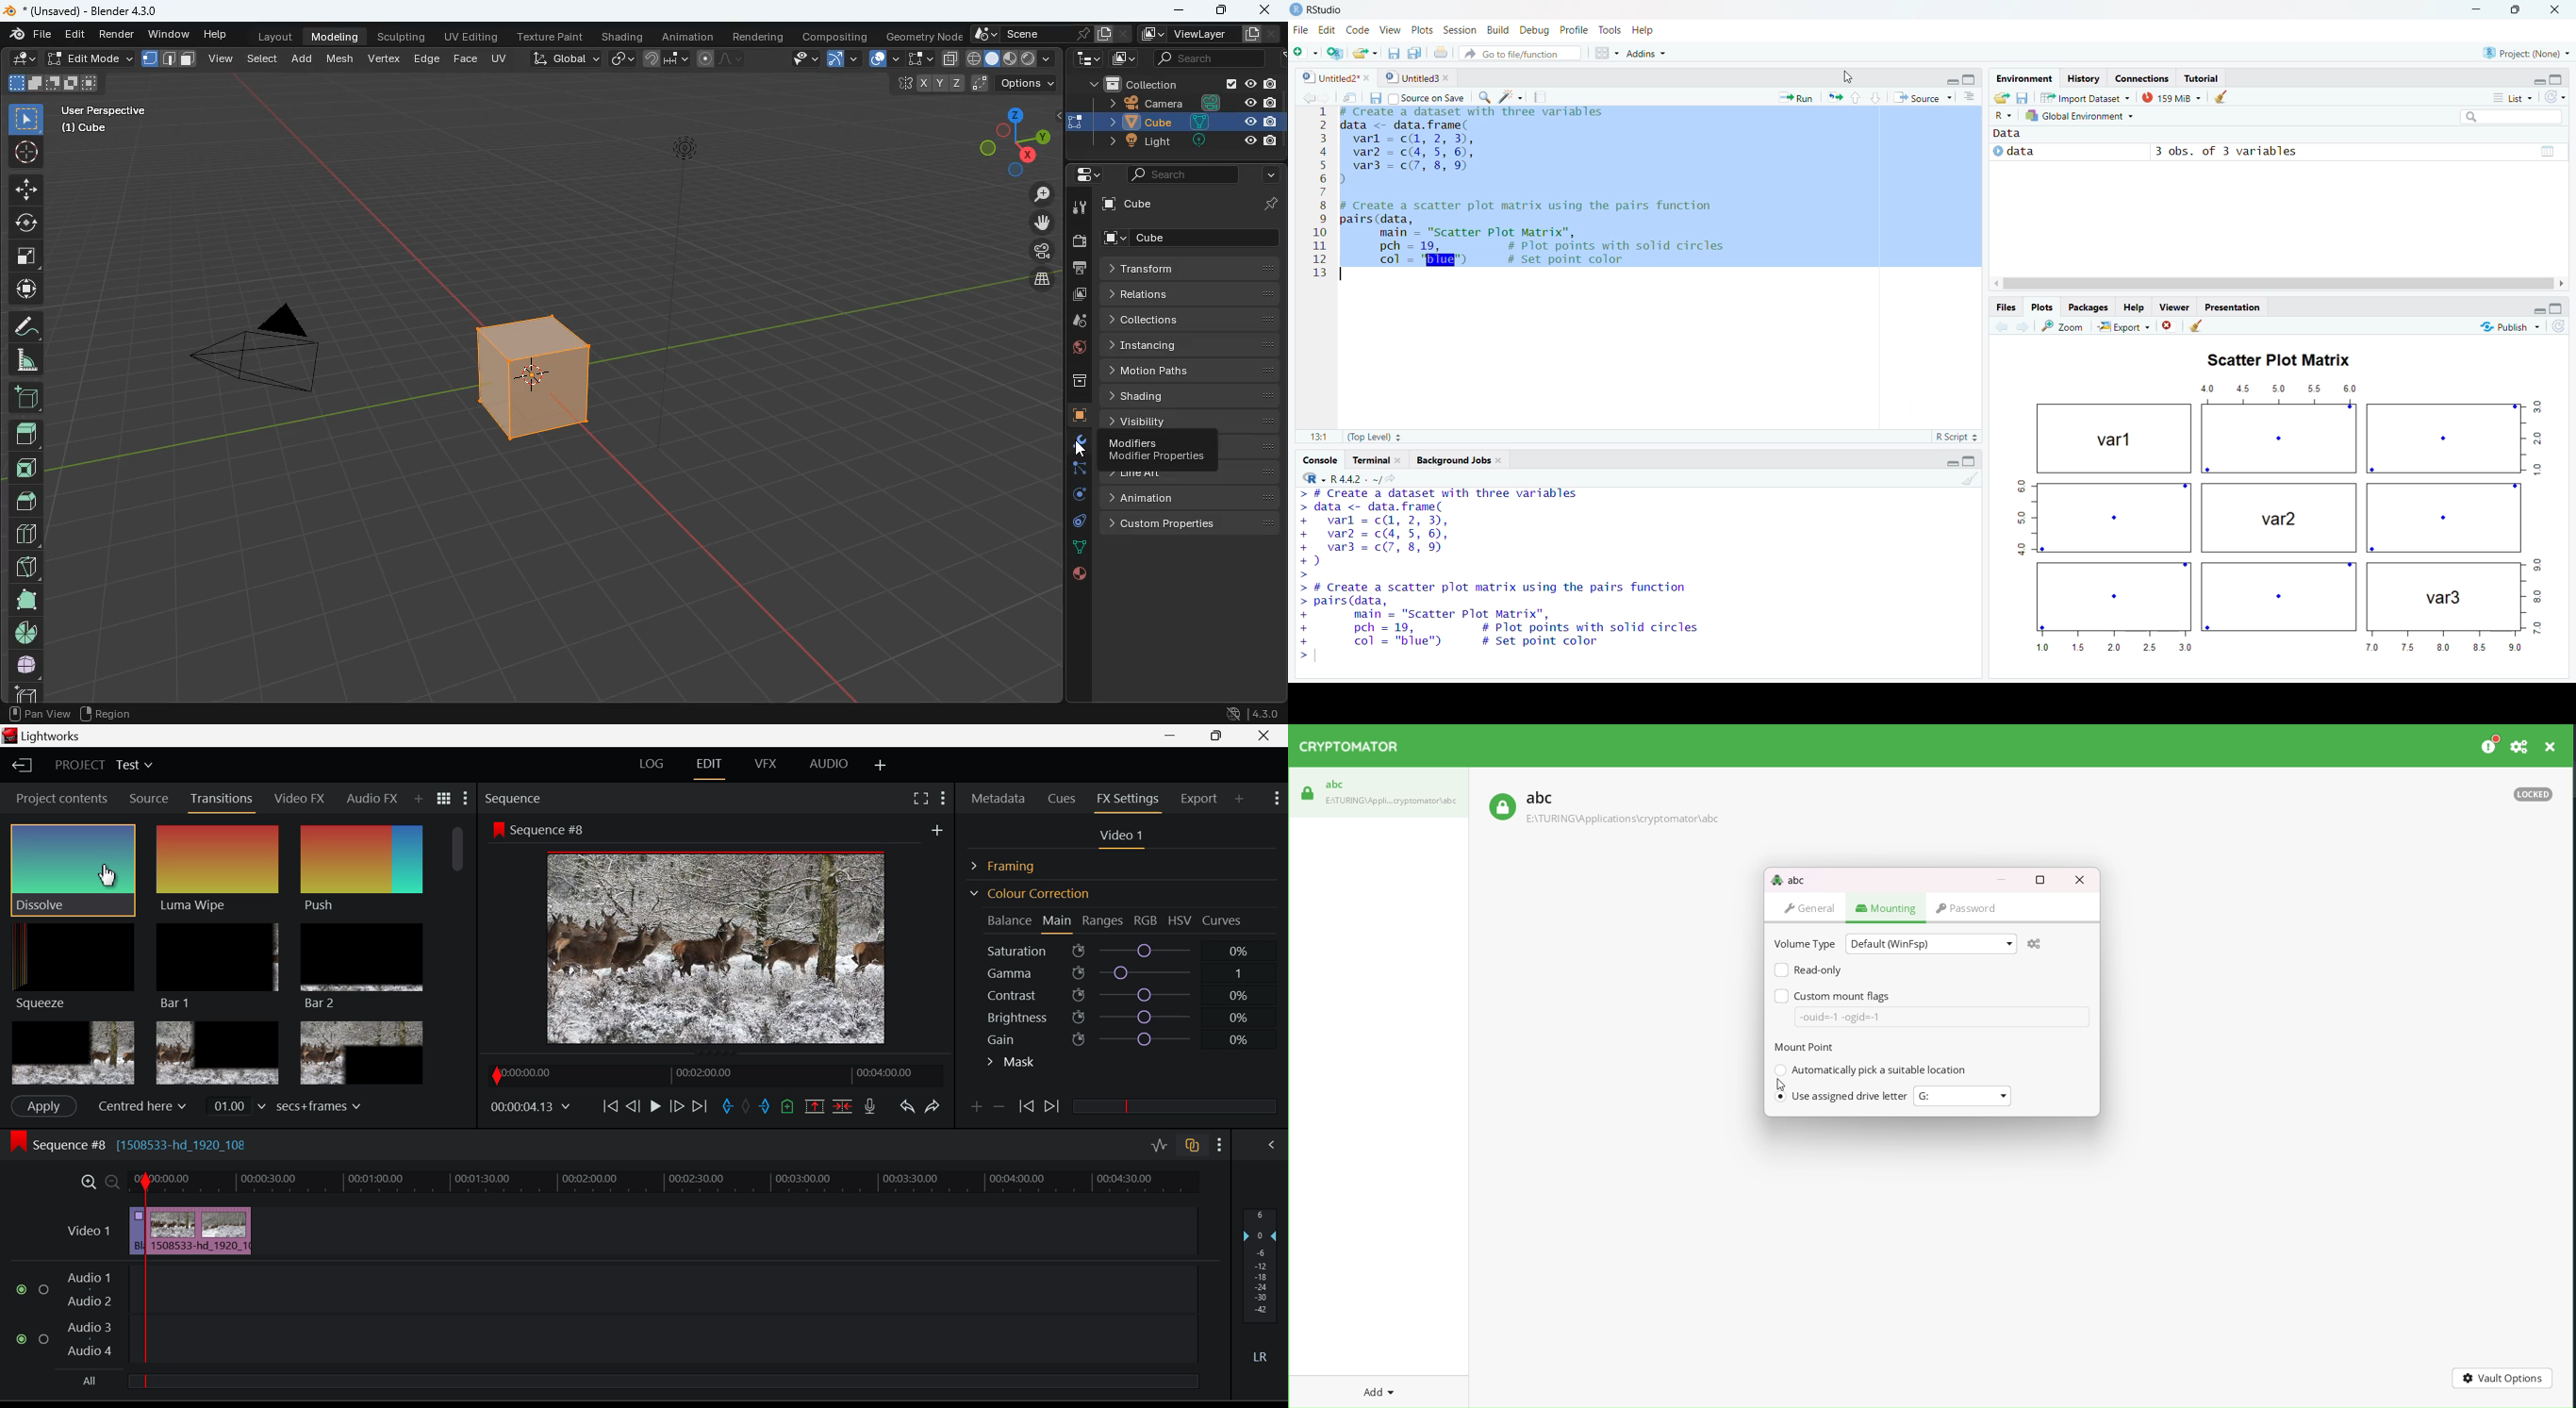 This screenshot has height=1428, width=2576. What do you see at coordinates (295, 798) in the screenshot?
I see `Video FX` at bounding box center [295, 798].